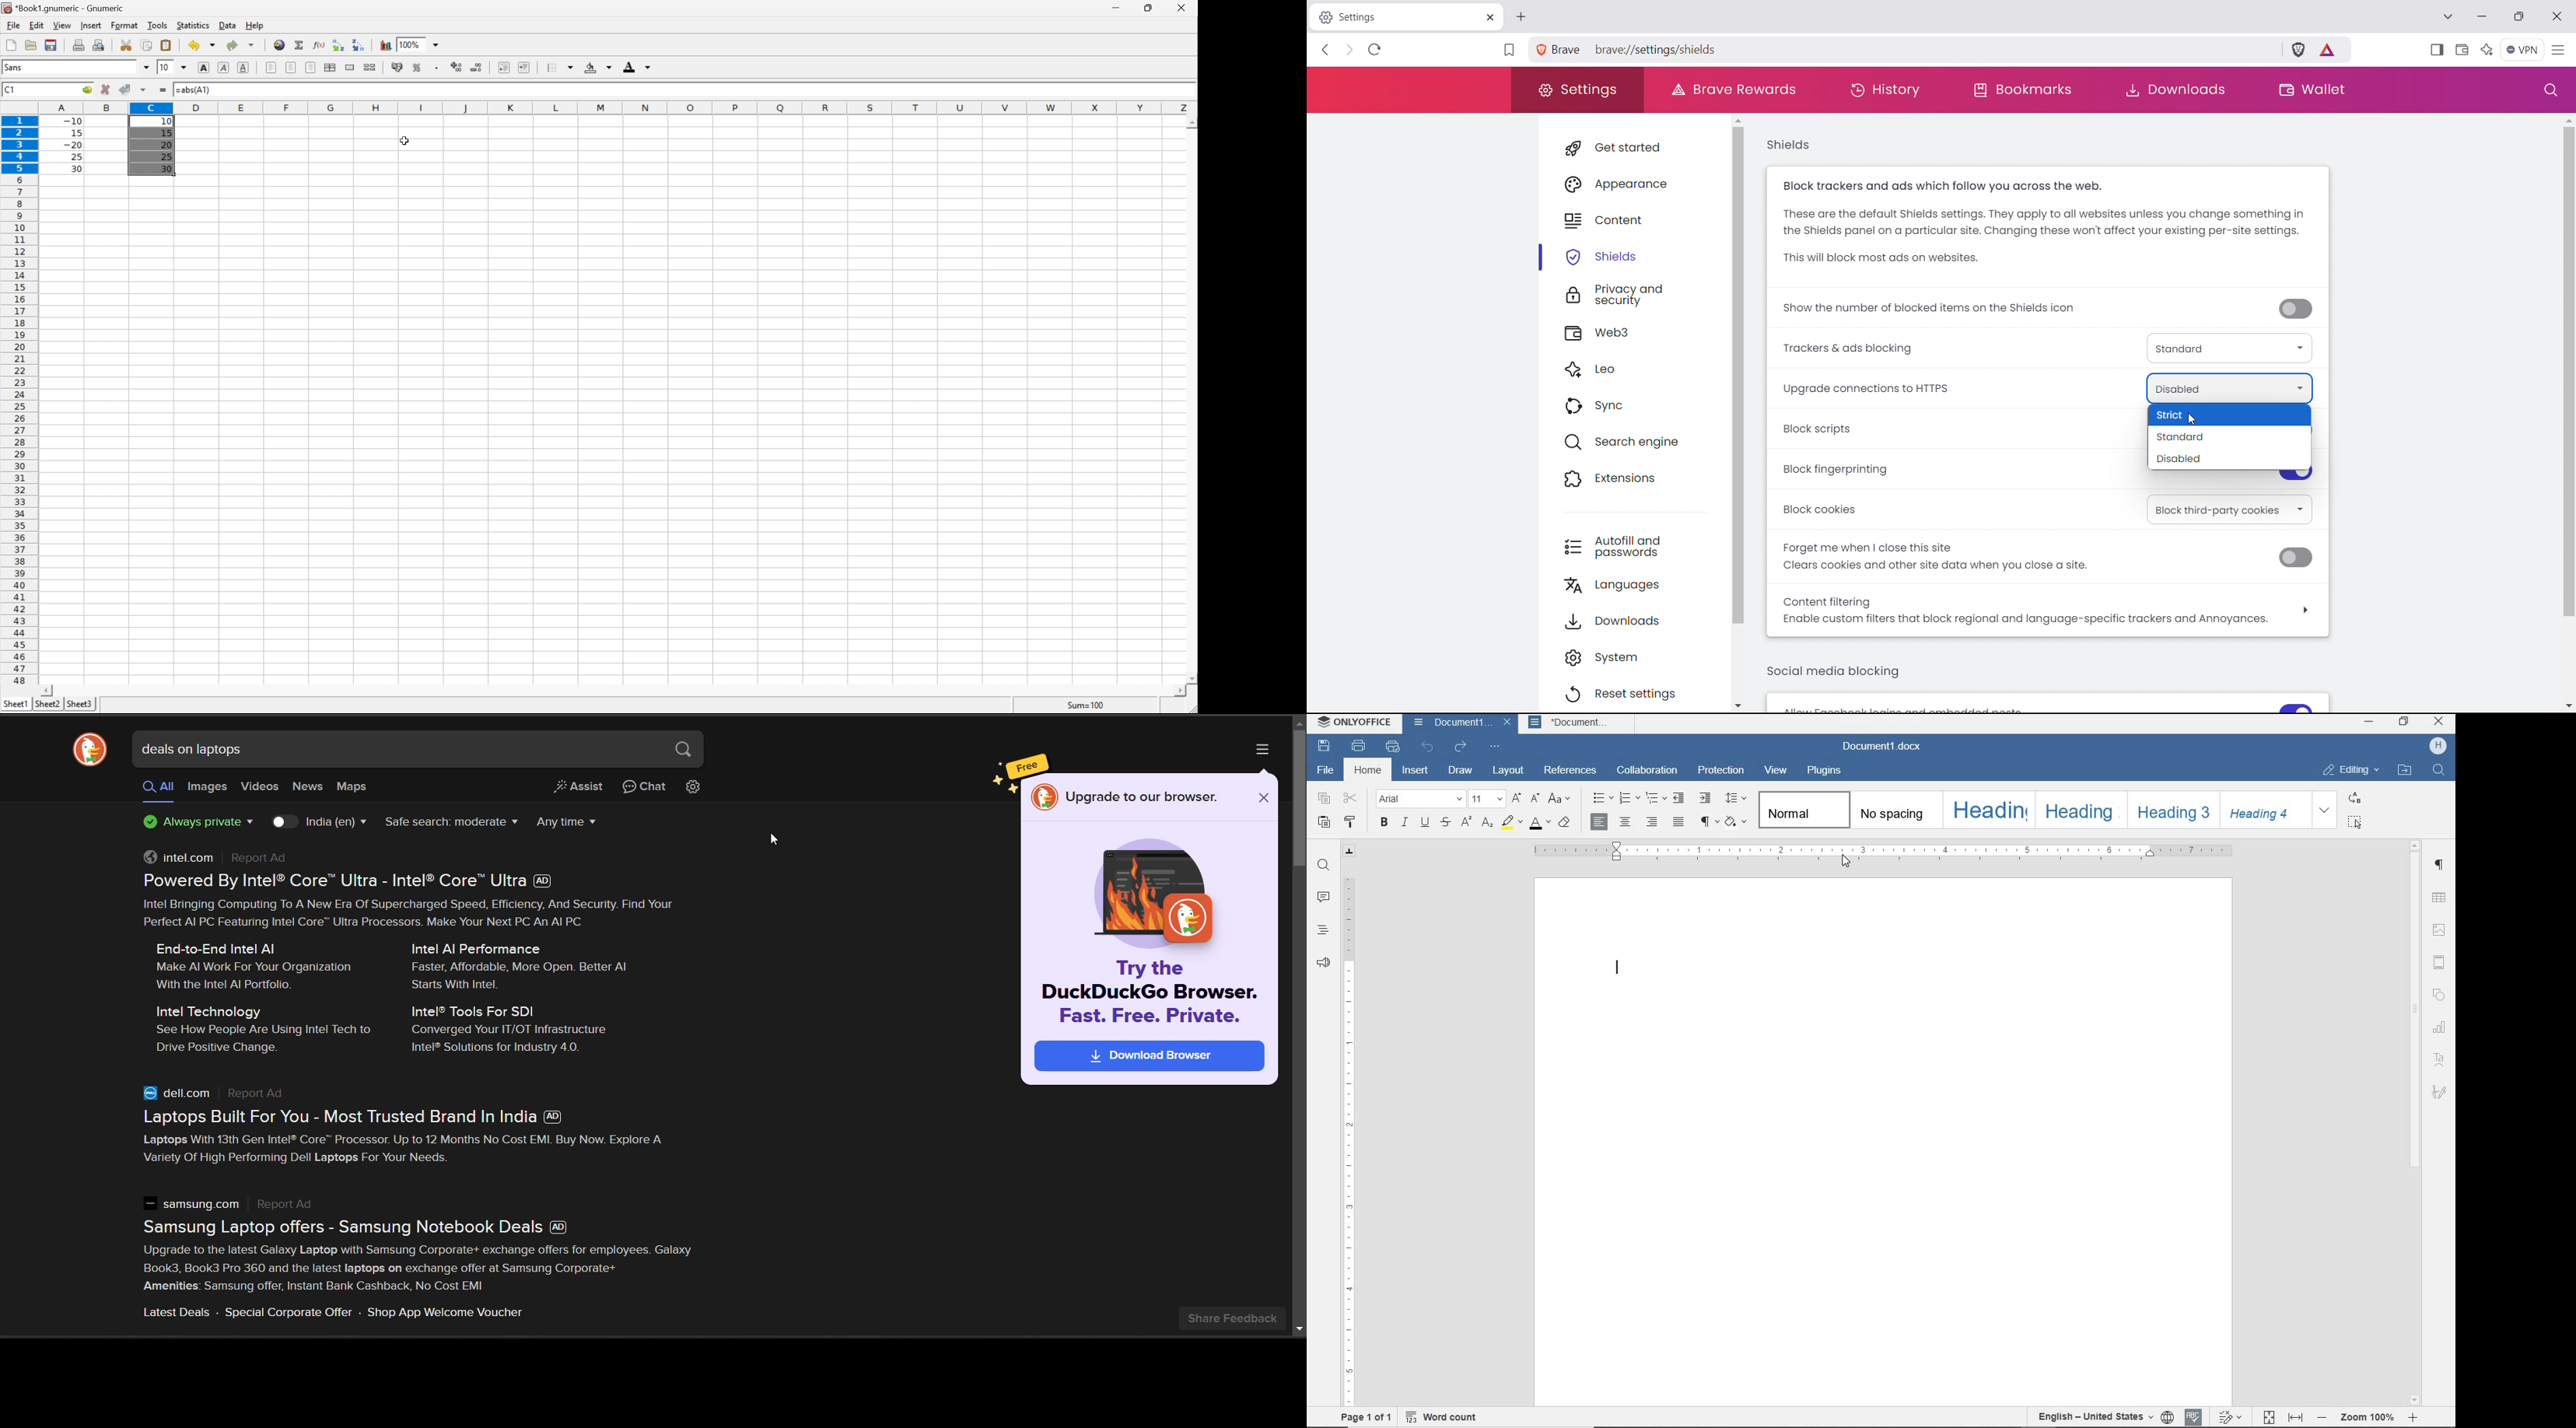  Describe the element at coordinates (1444, 823) in the screenshot. I see `STRIKETHROUGH` at that location.